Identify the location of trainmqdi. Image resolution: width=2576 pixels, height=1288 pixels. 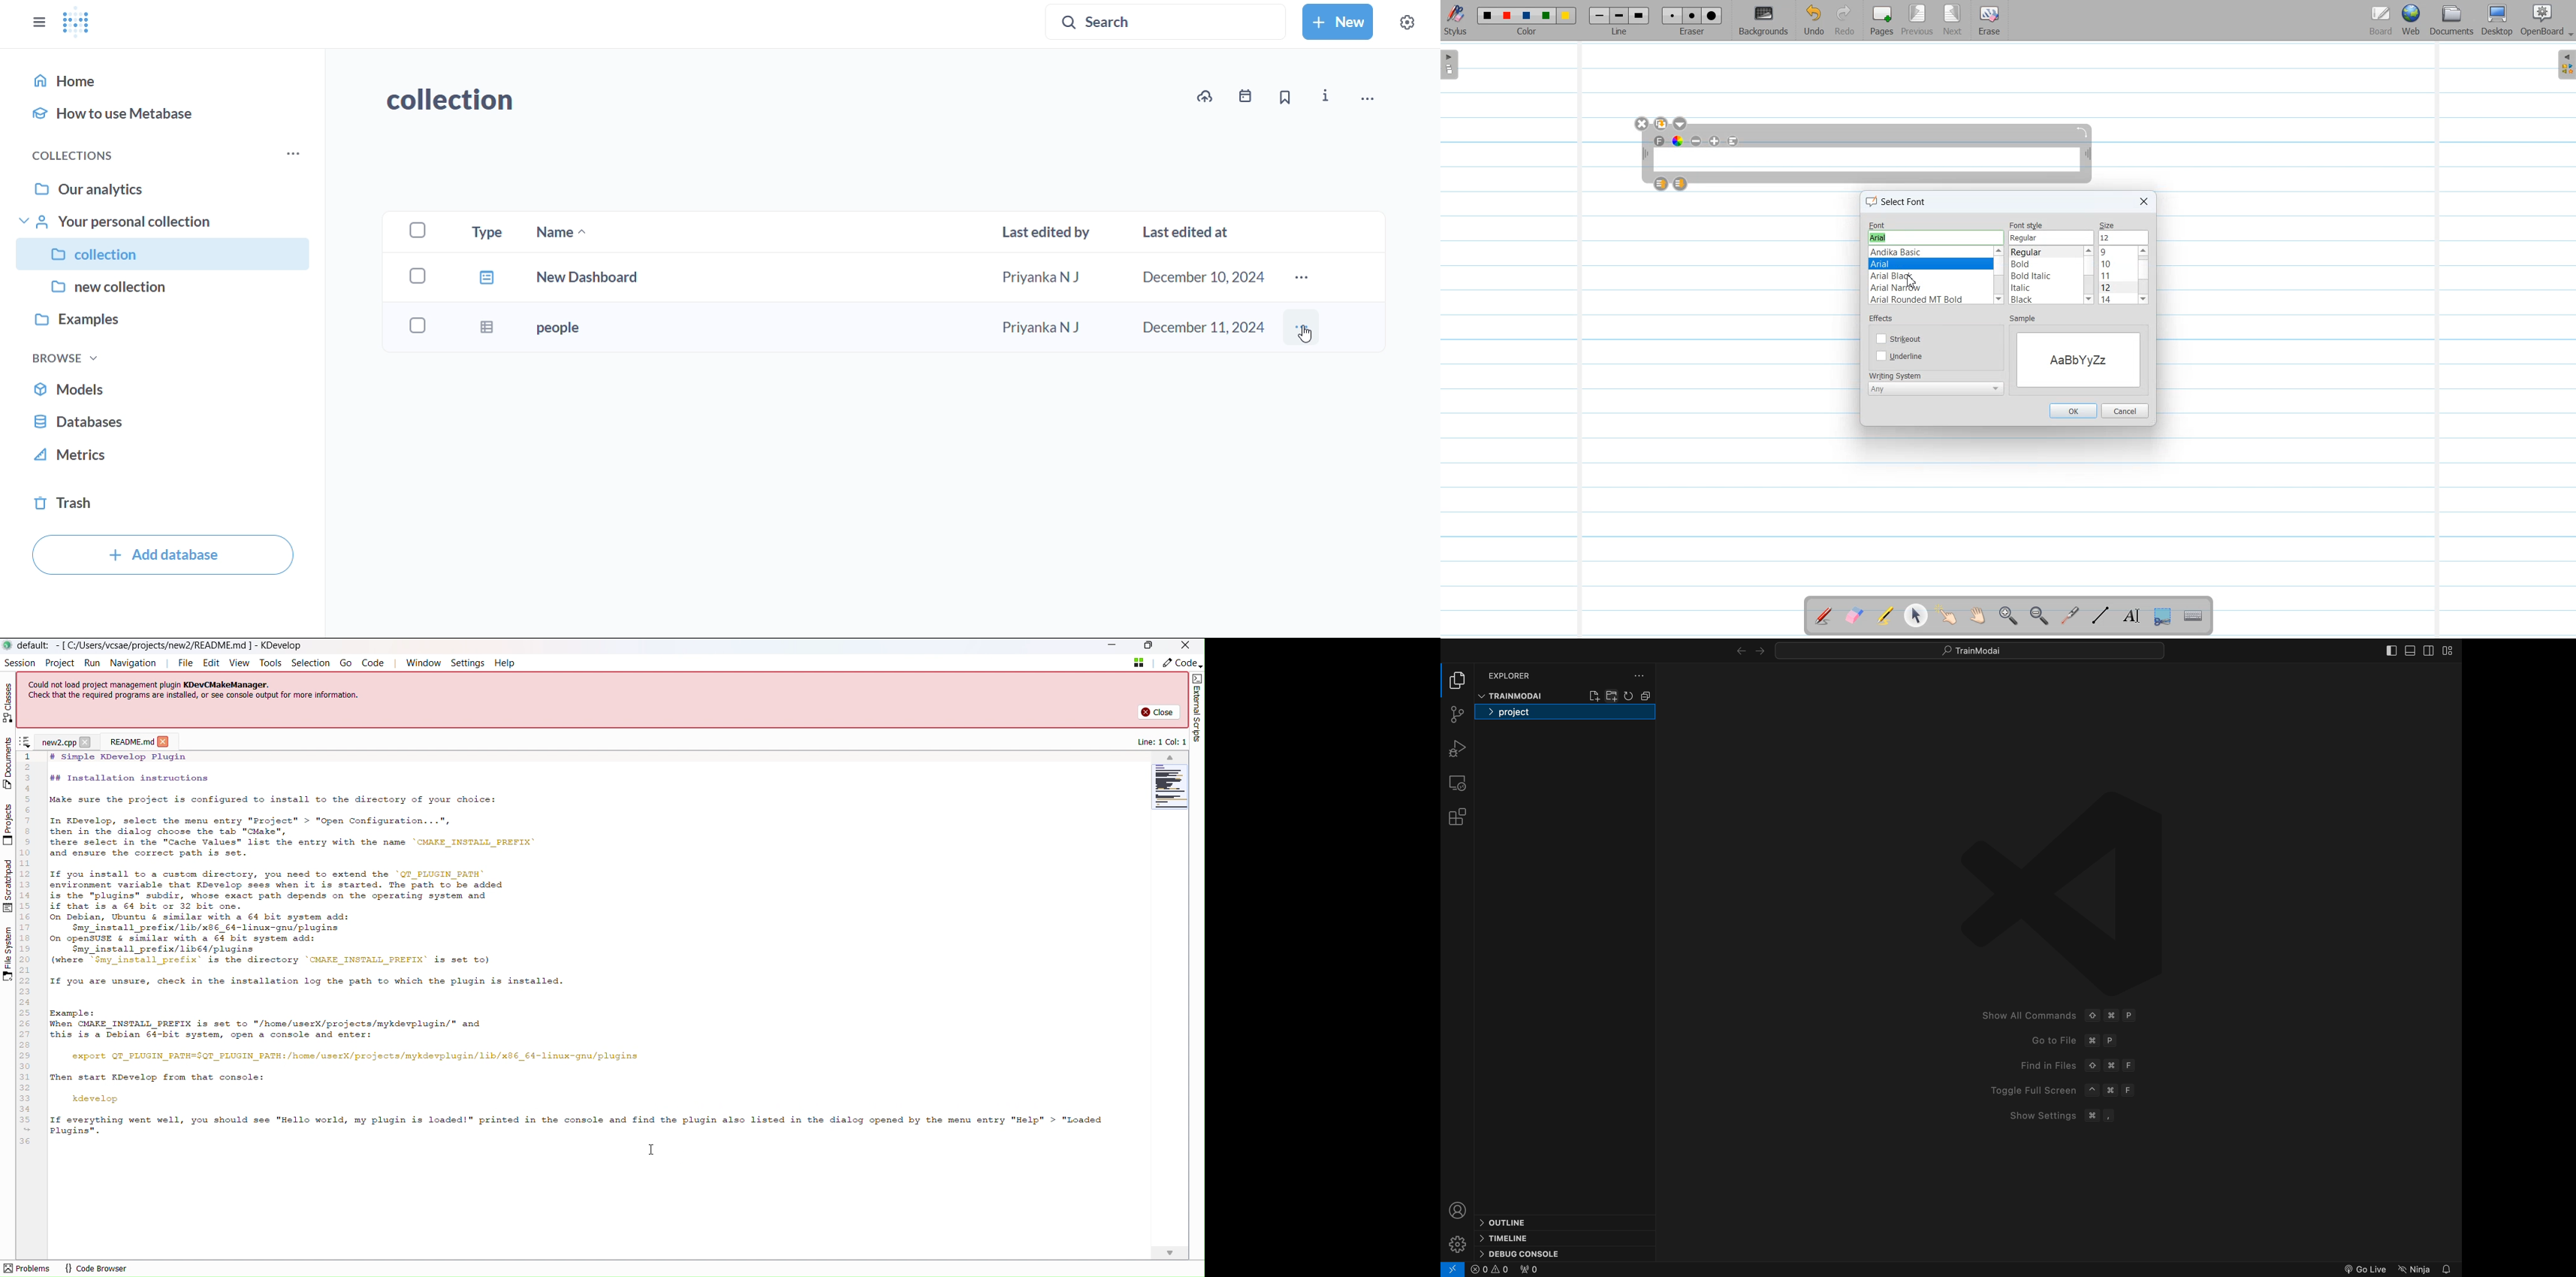
(1513, 696).